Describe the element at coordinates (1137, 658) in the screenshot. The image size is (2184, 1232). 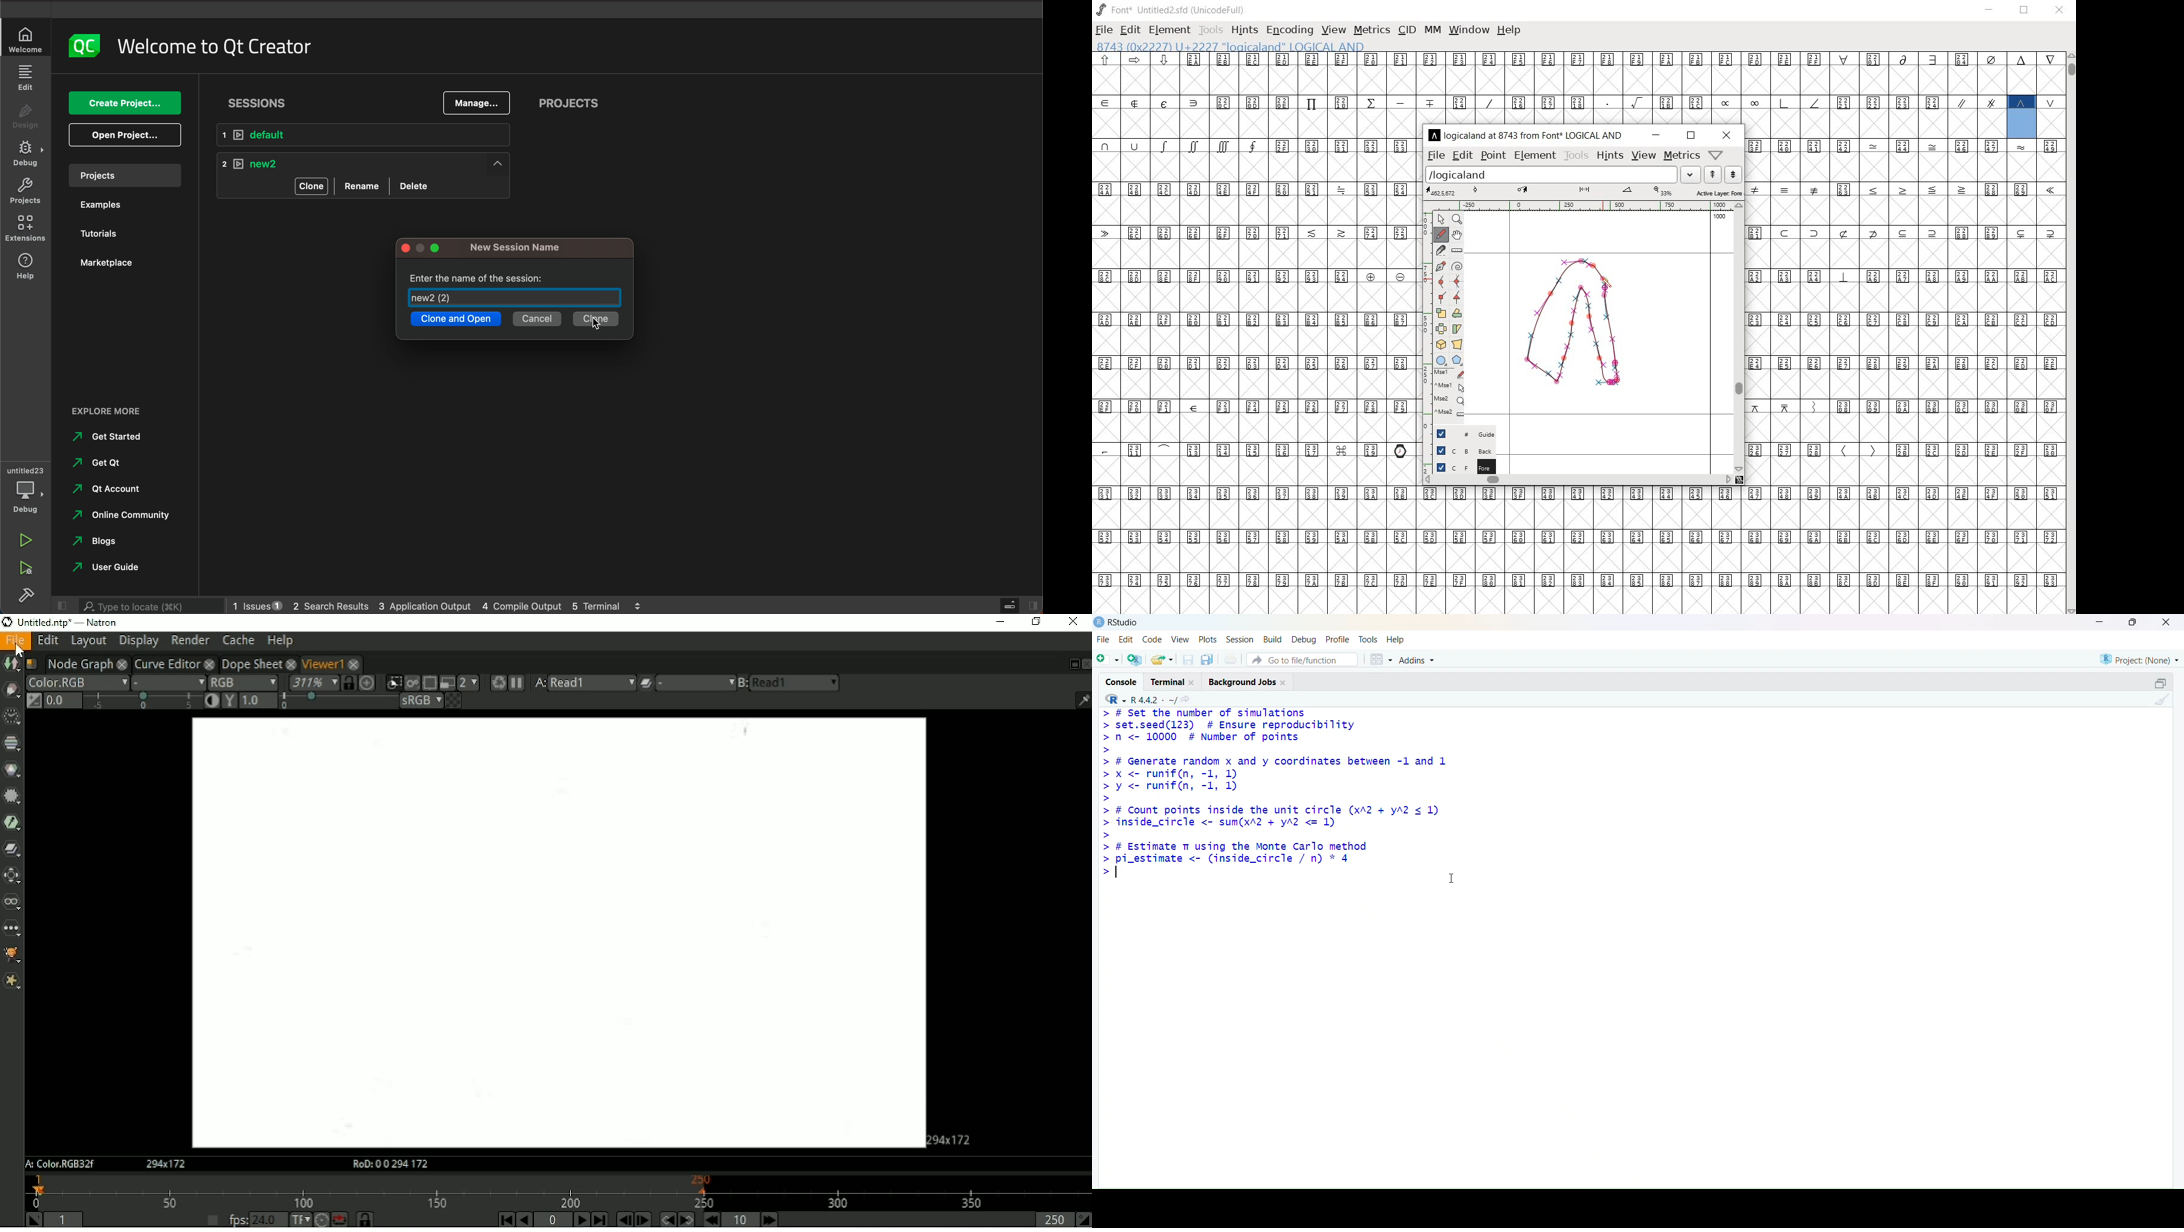
I see `Create a project` at that location.